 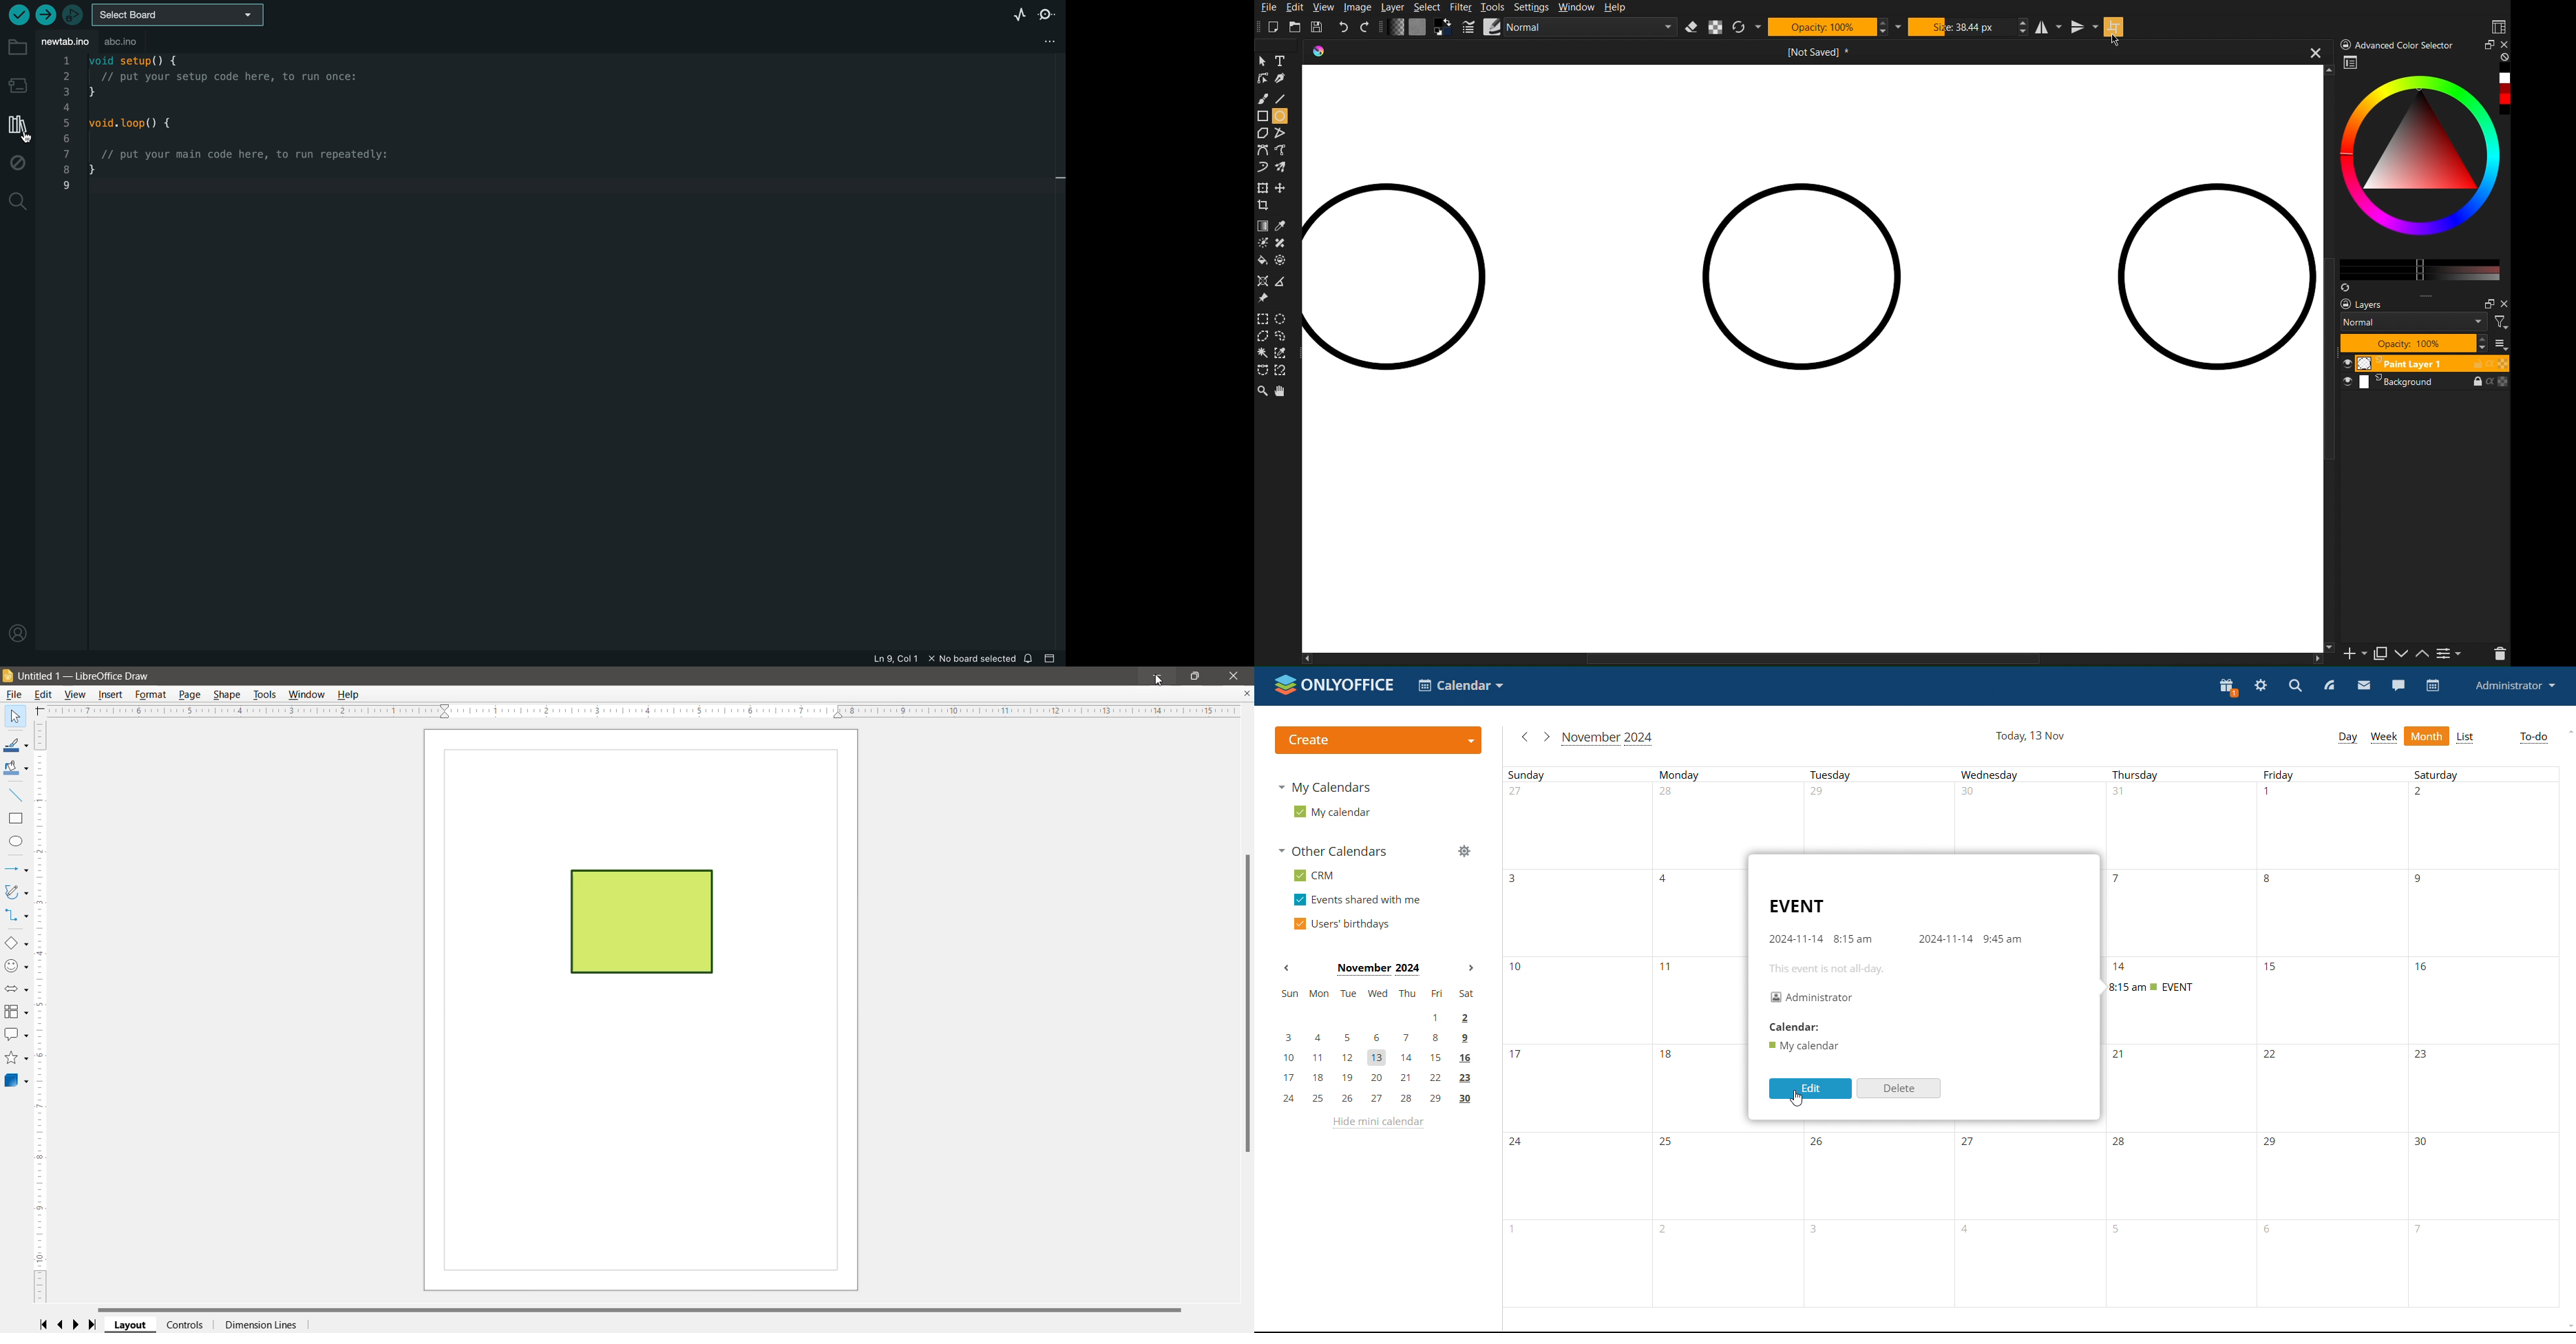 I want to click on Zoom , so click(x=1263, y=390).